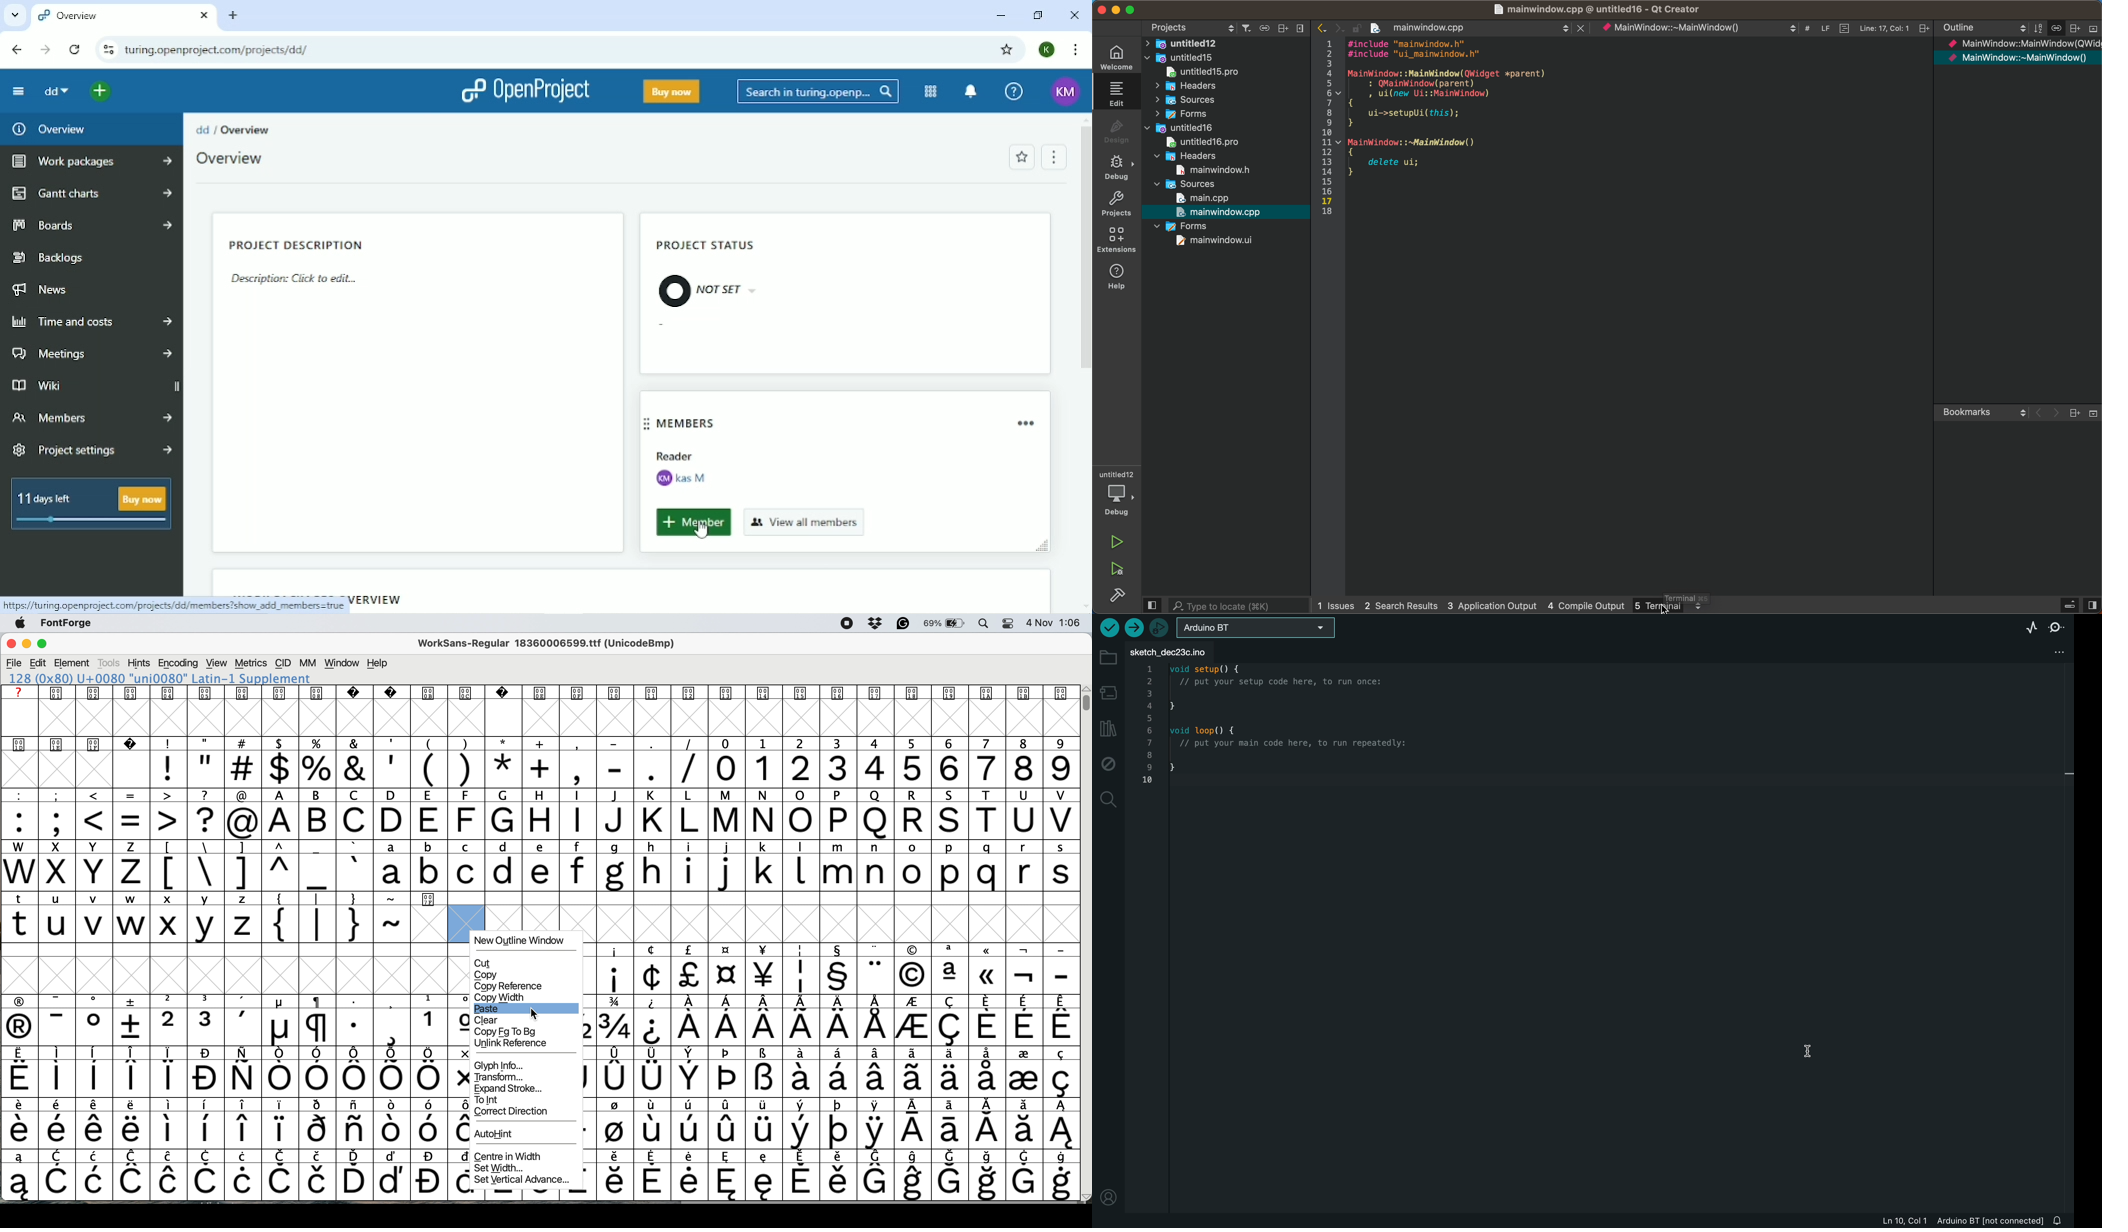  What do you see at coordinates (1245, 28) in the screenshot?
I see `filter` at bounding box center [1245, 28].